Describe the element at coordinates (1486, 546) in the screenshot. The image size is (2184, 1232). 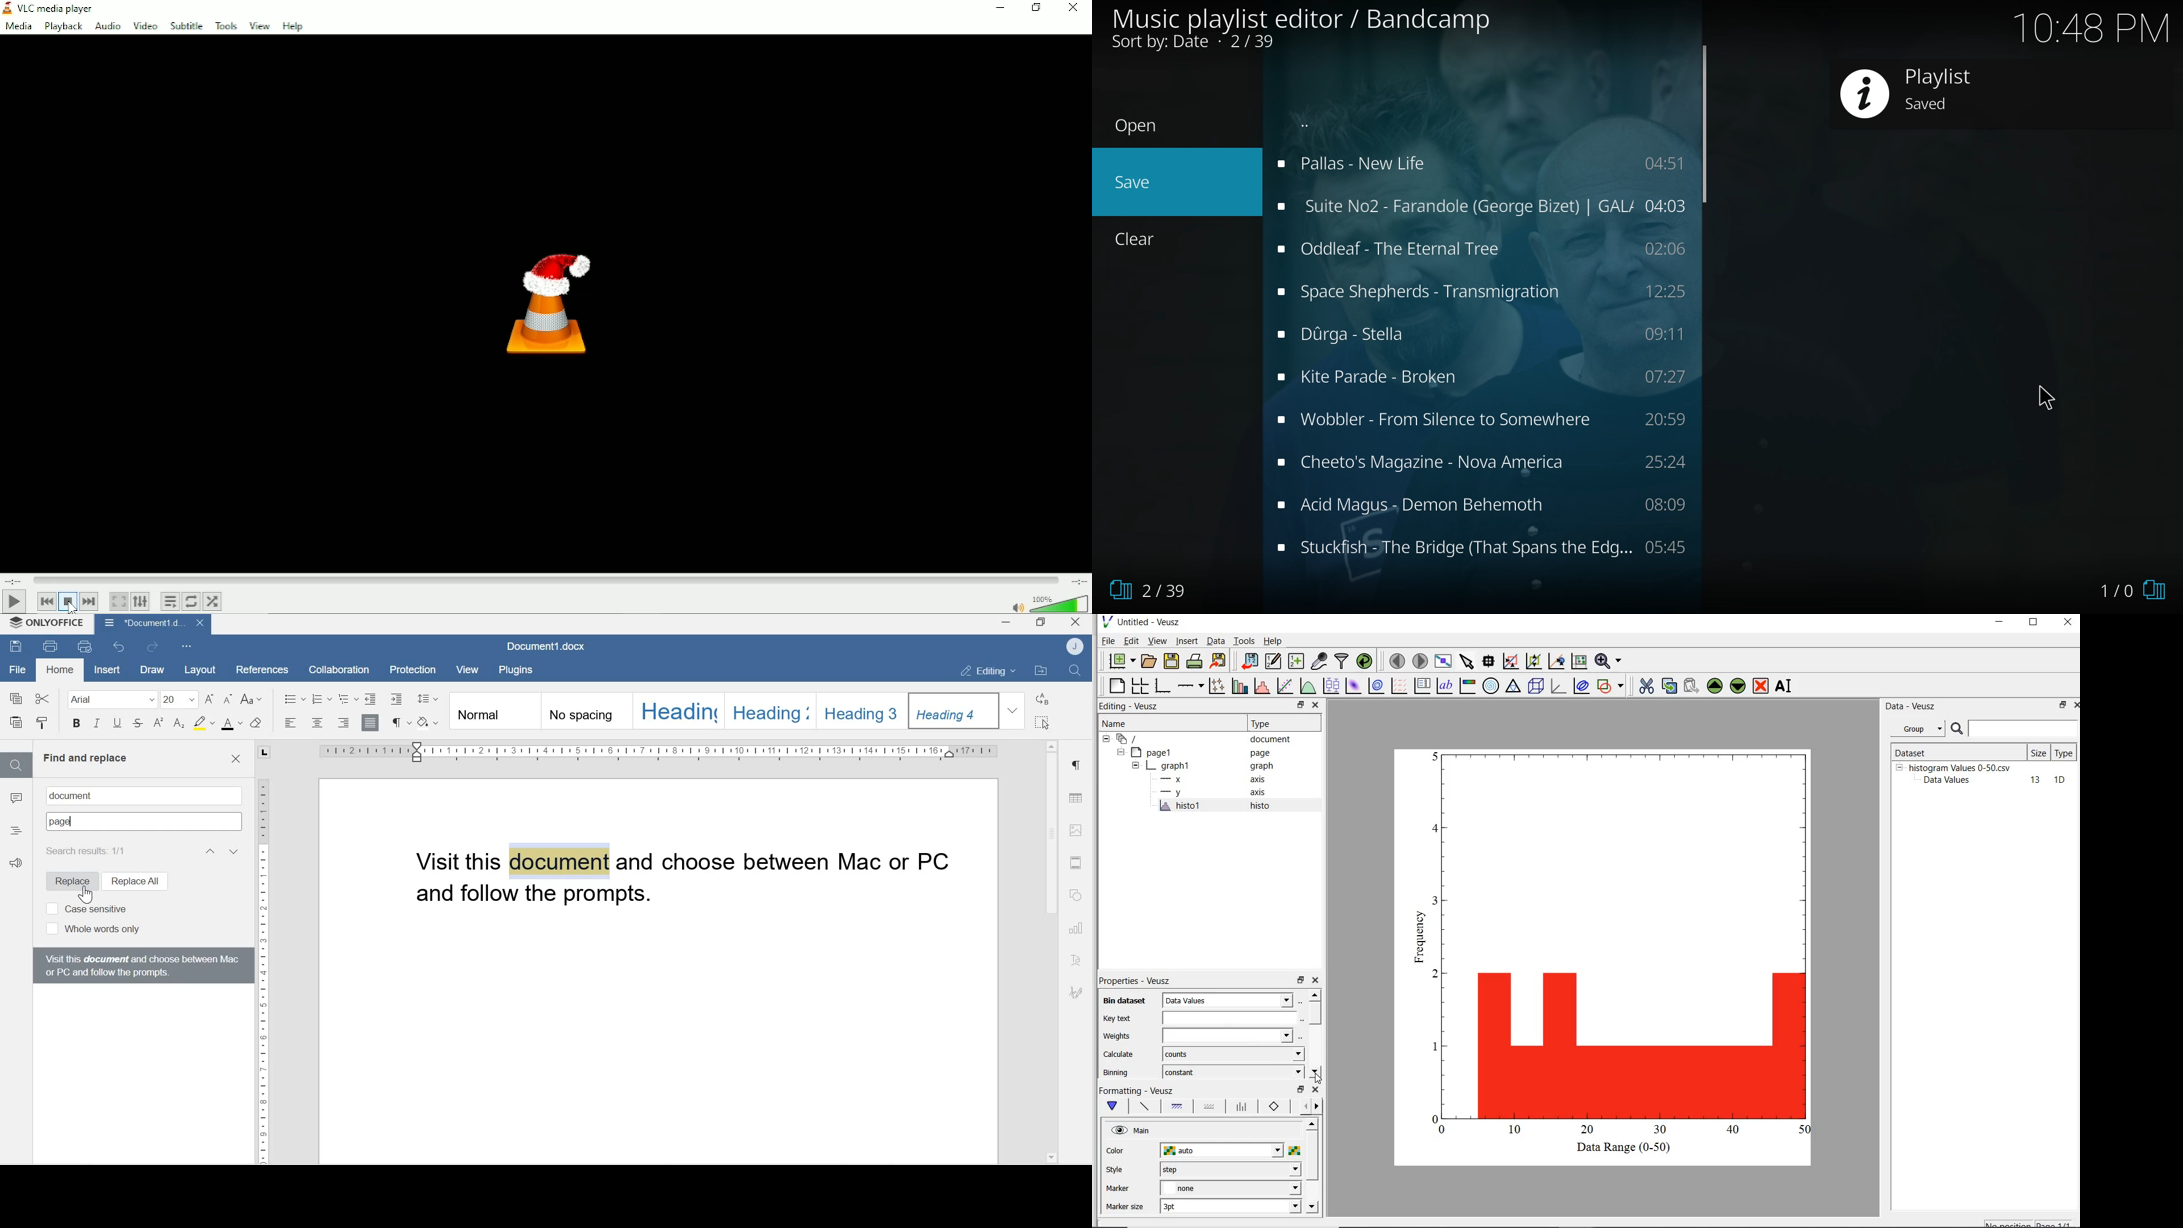
I see `song` at that location.